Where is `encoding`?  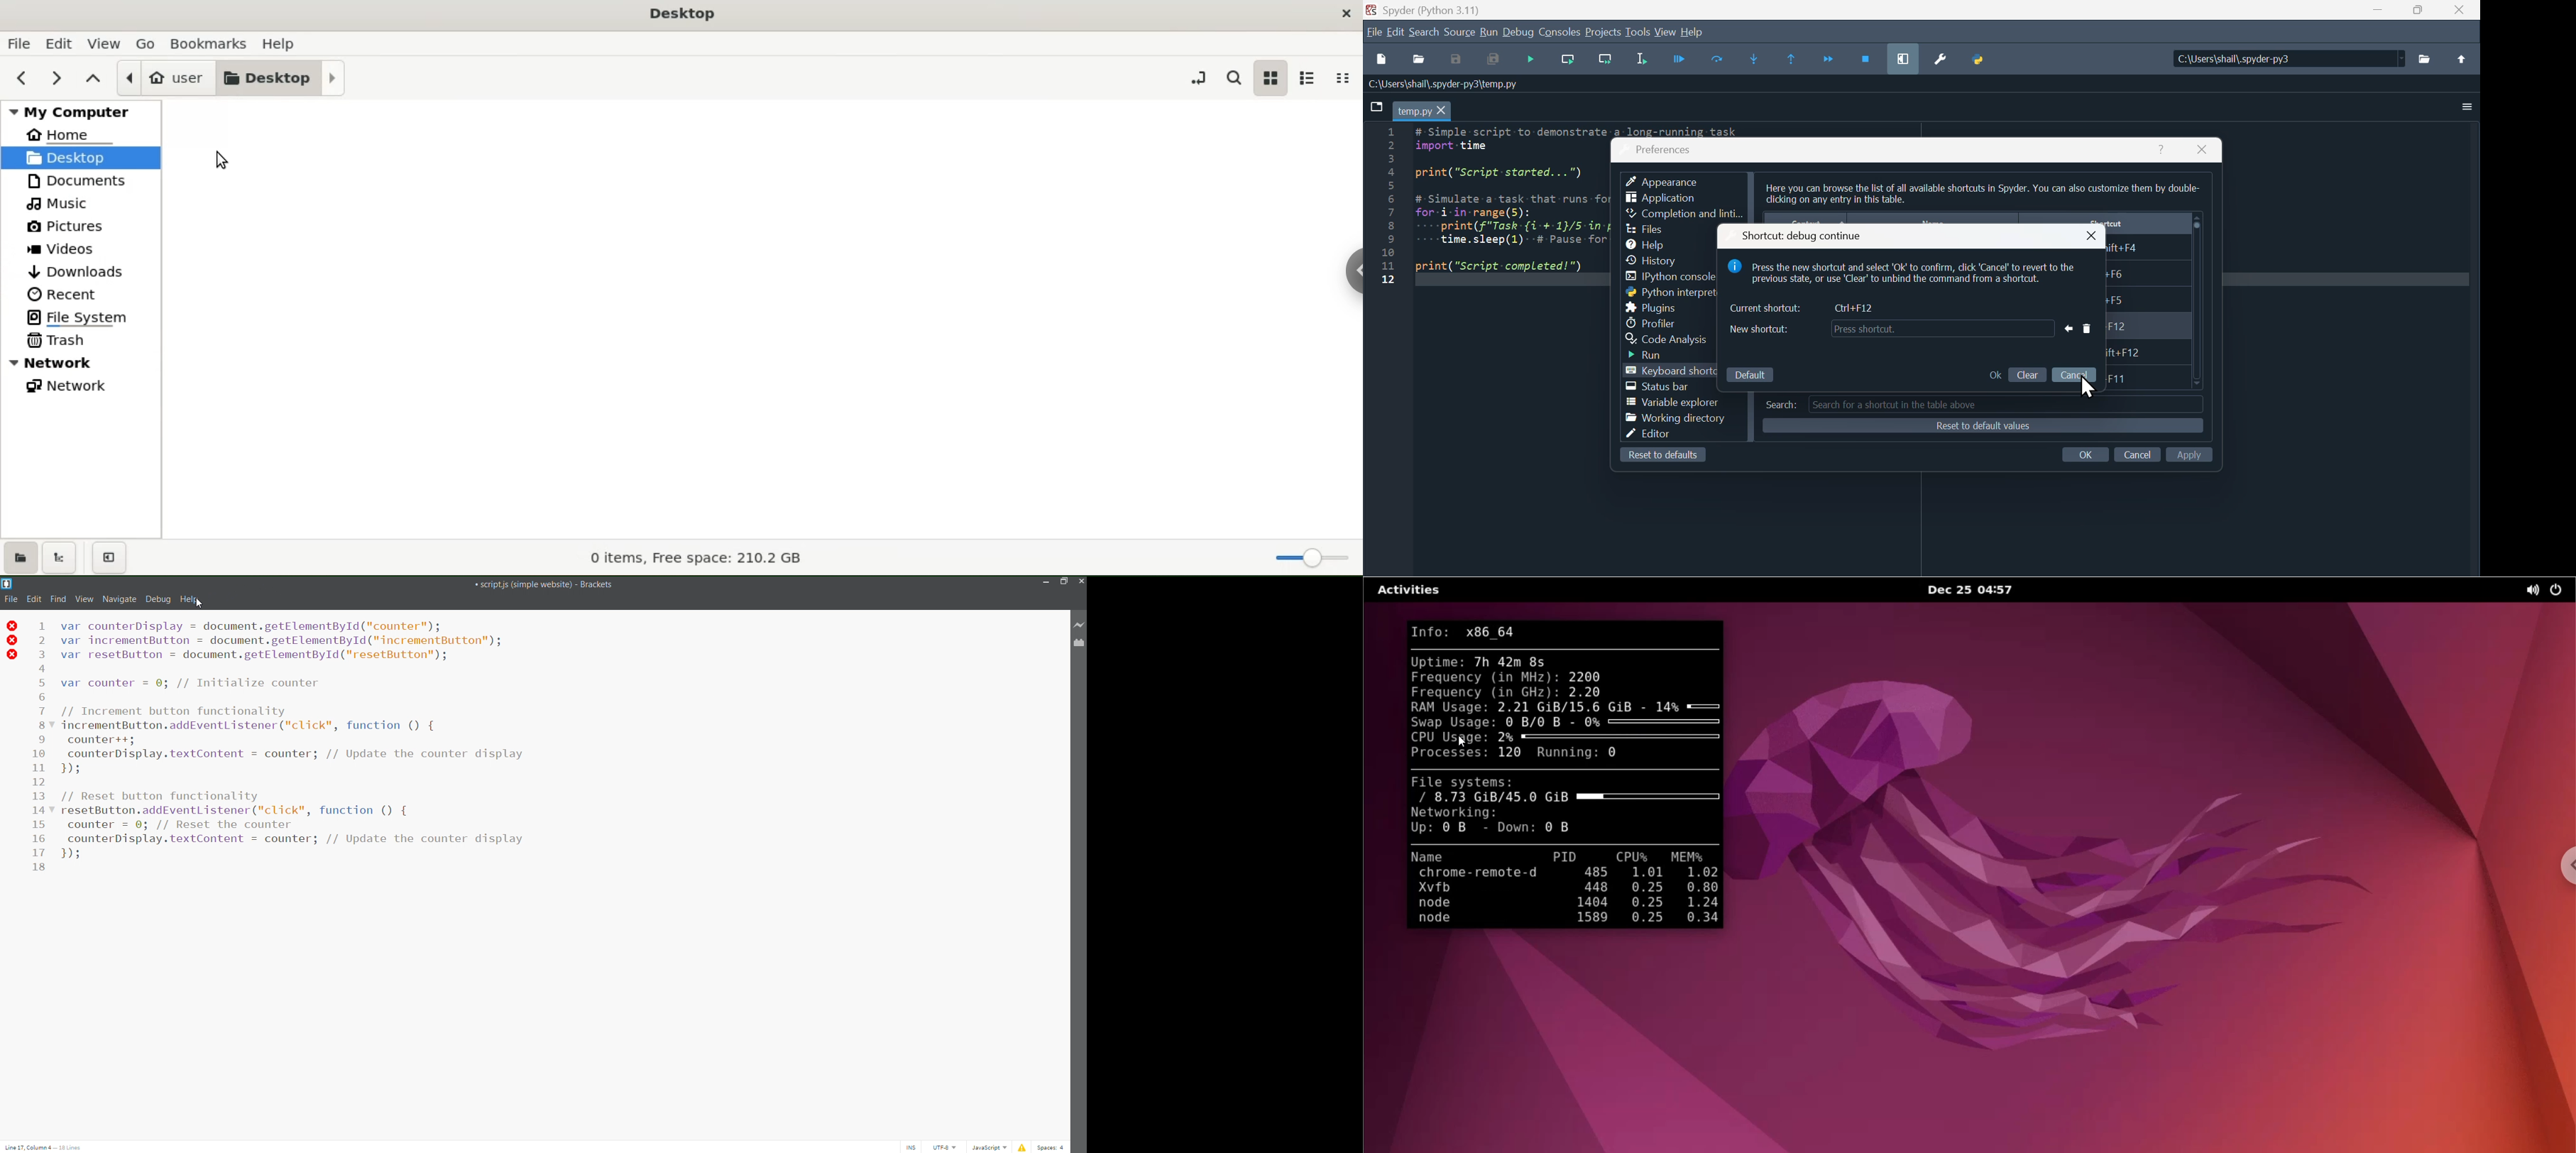
encoding is located at coordinates (942, 1146).